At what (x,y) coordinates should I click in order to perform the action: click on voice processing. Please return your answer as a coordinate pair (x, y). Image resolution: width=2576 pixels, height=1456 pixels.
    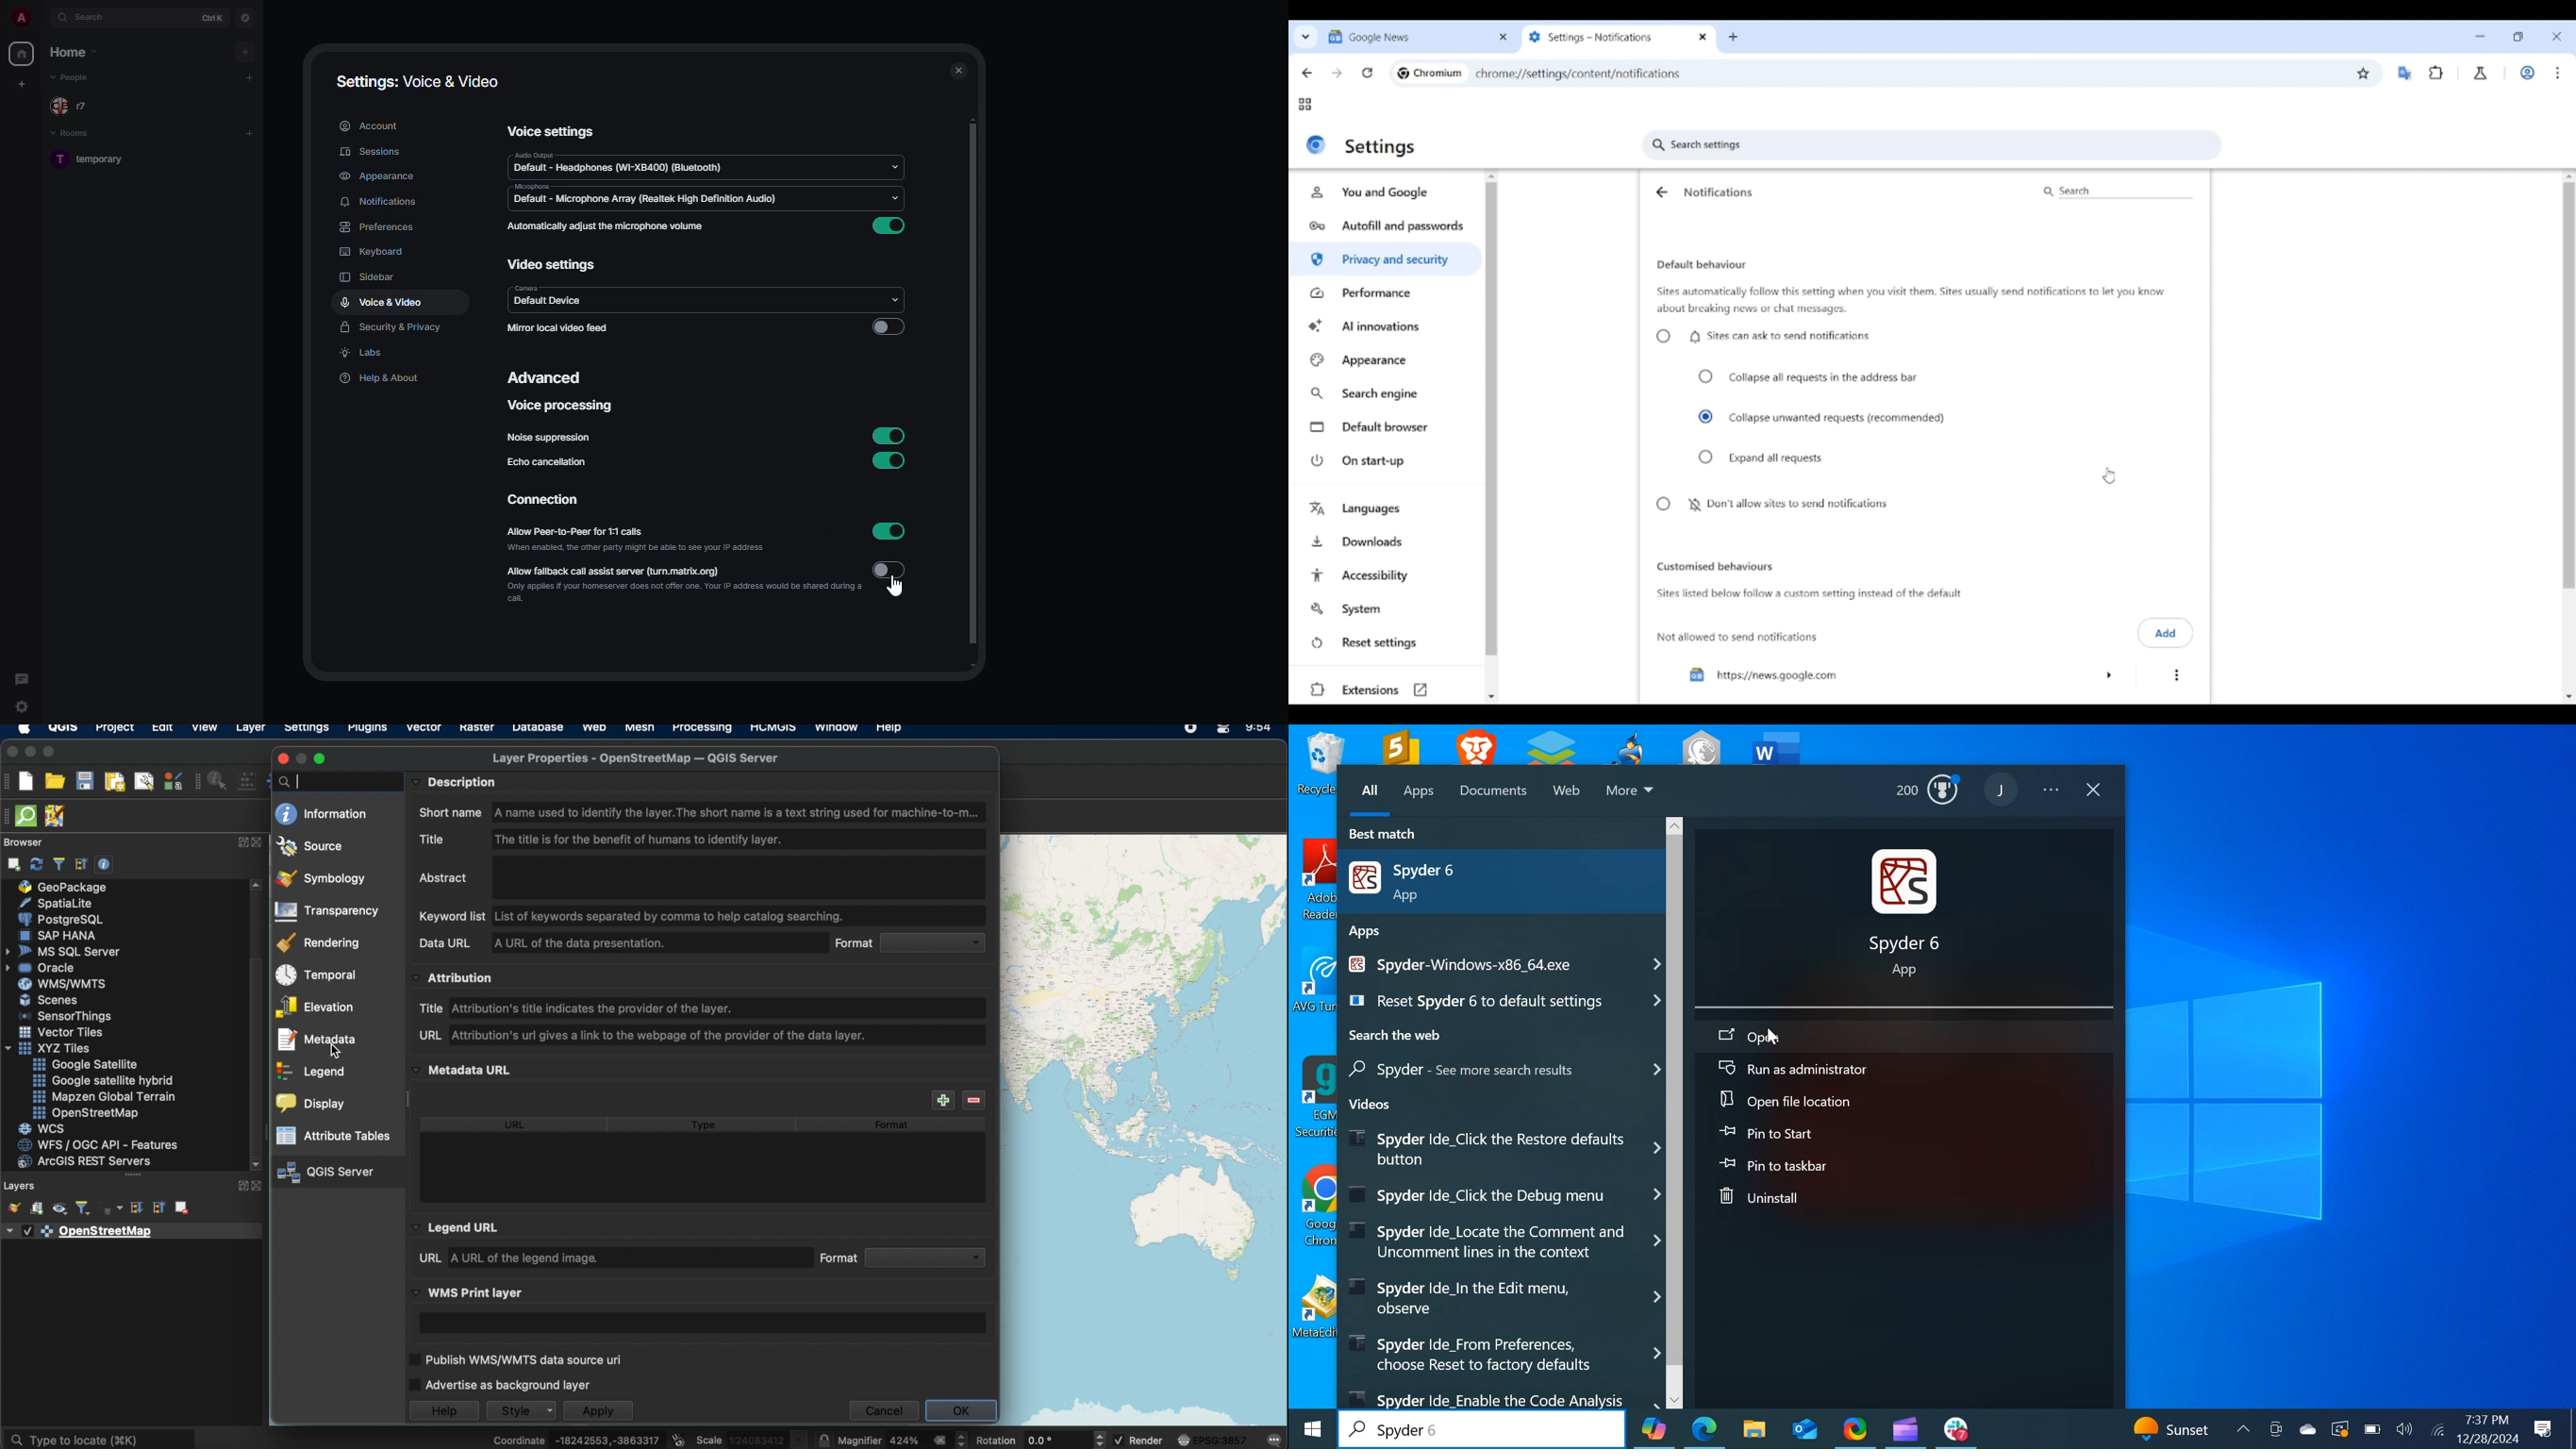
    Looking at the image, I should click on (560, 407).